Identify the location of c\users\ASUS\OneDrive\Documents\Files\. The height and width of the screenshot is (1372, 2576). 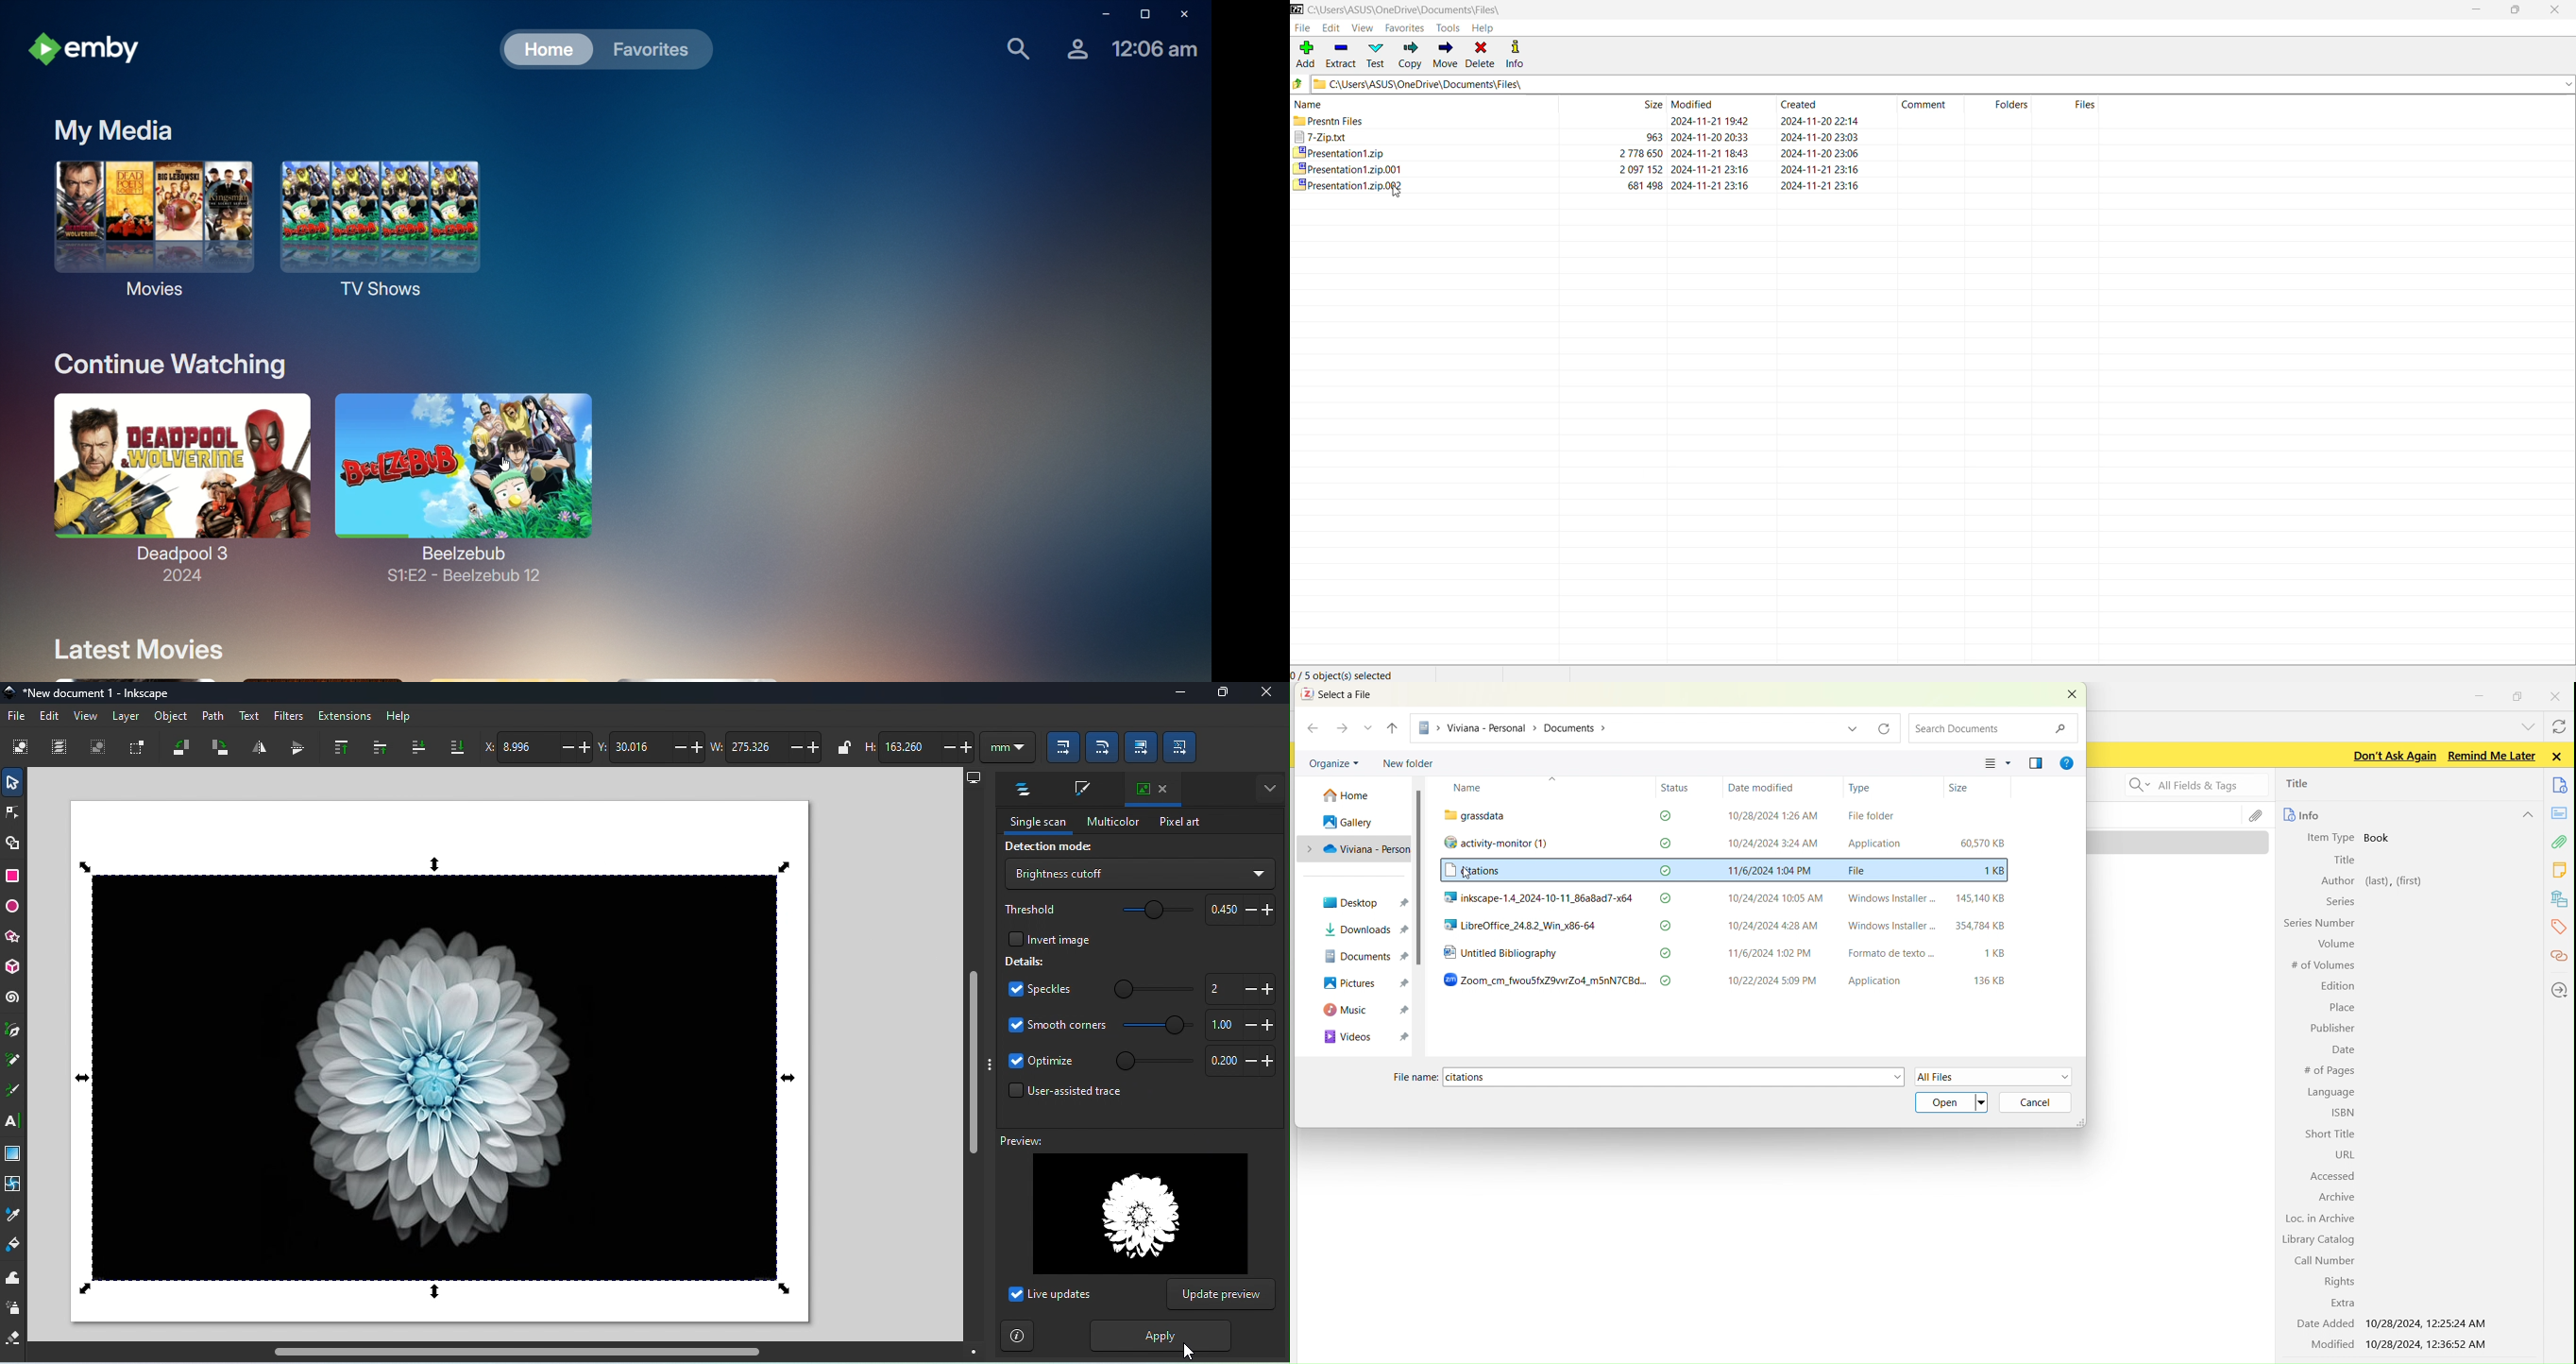
(1410, 9).